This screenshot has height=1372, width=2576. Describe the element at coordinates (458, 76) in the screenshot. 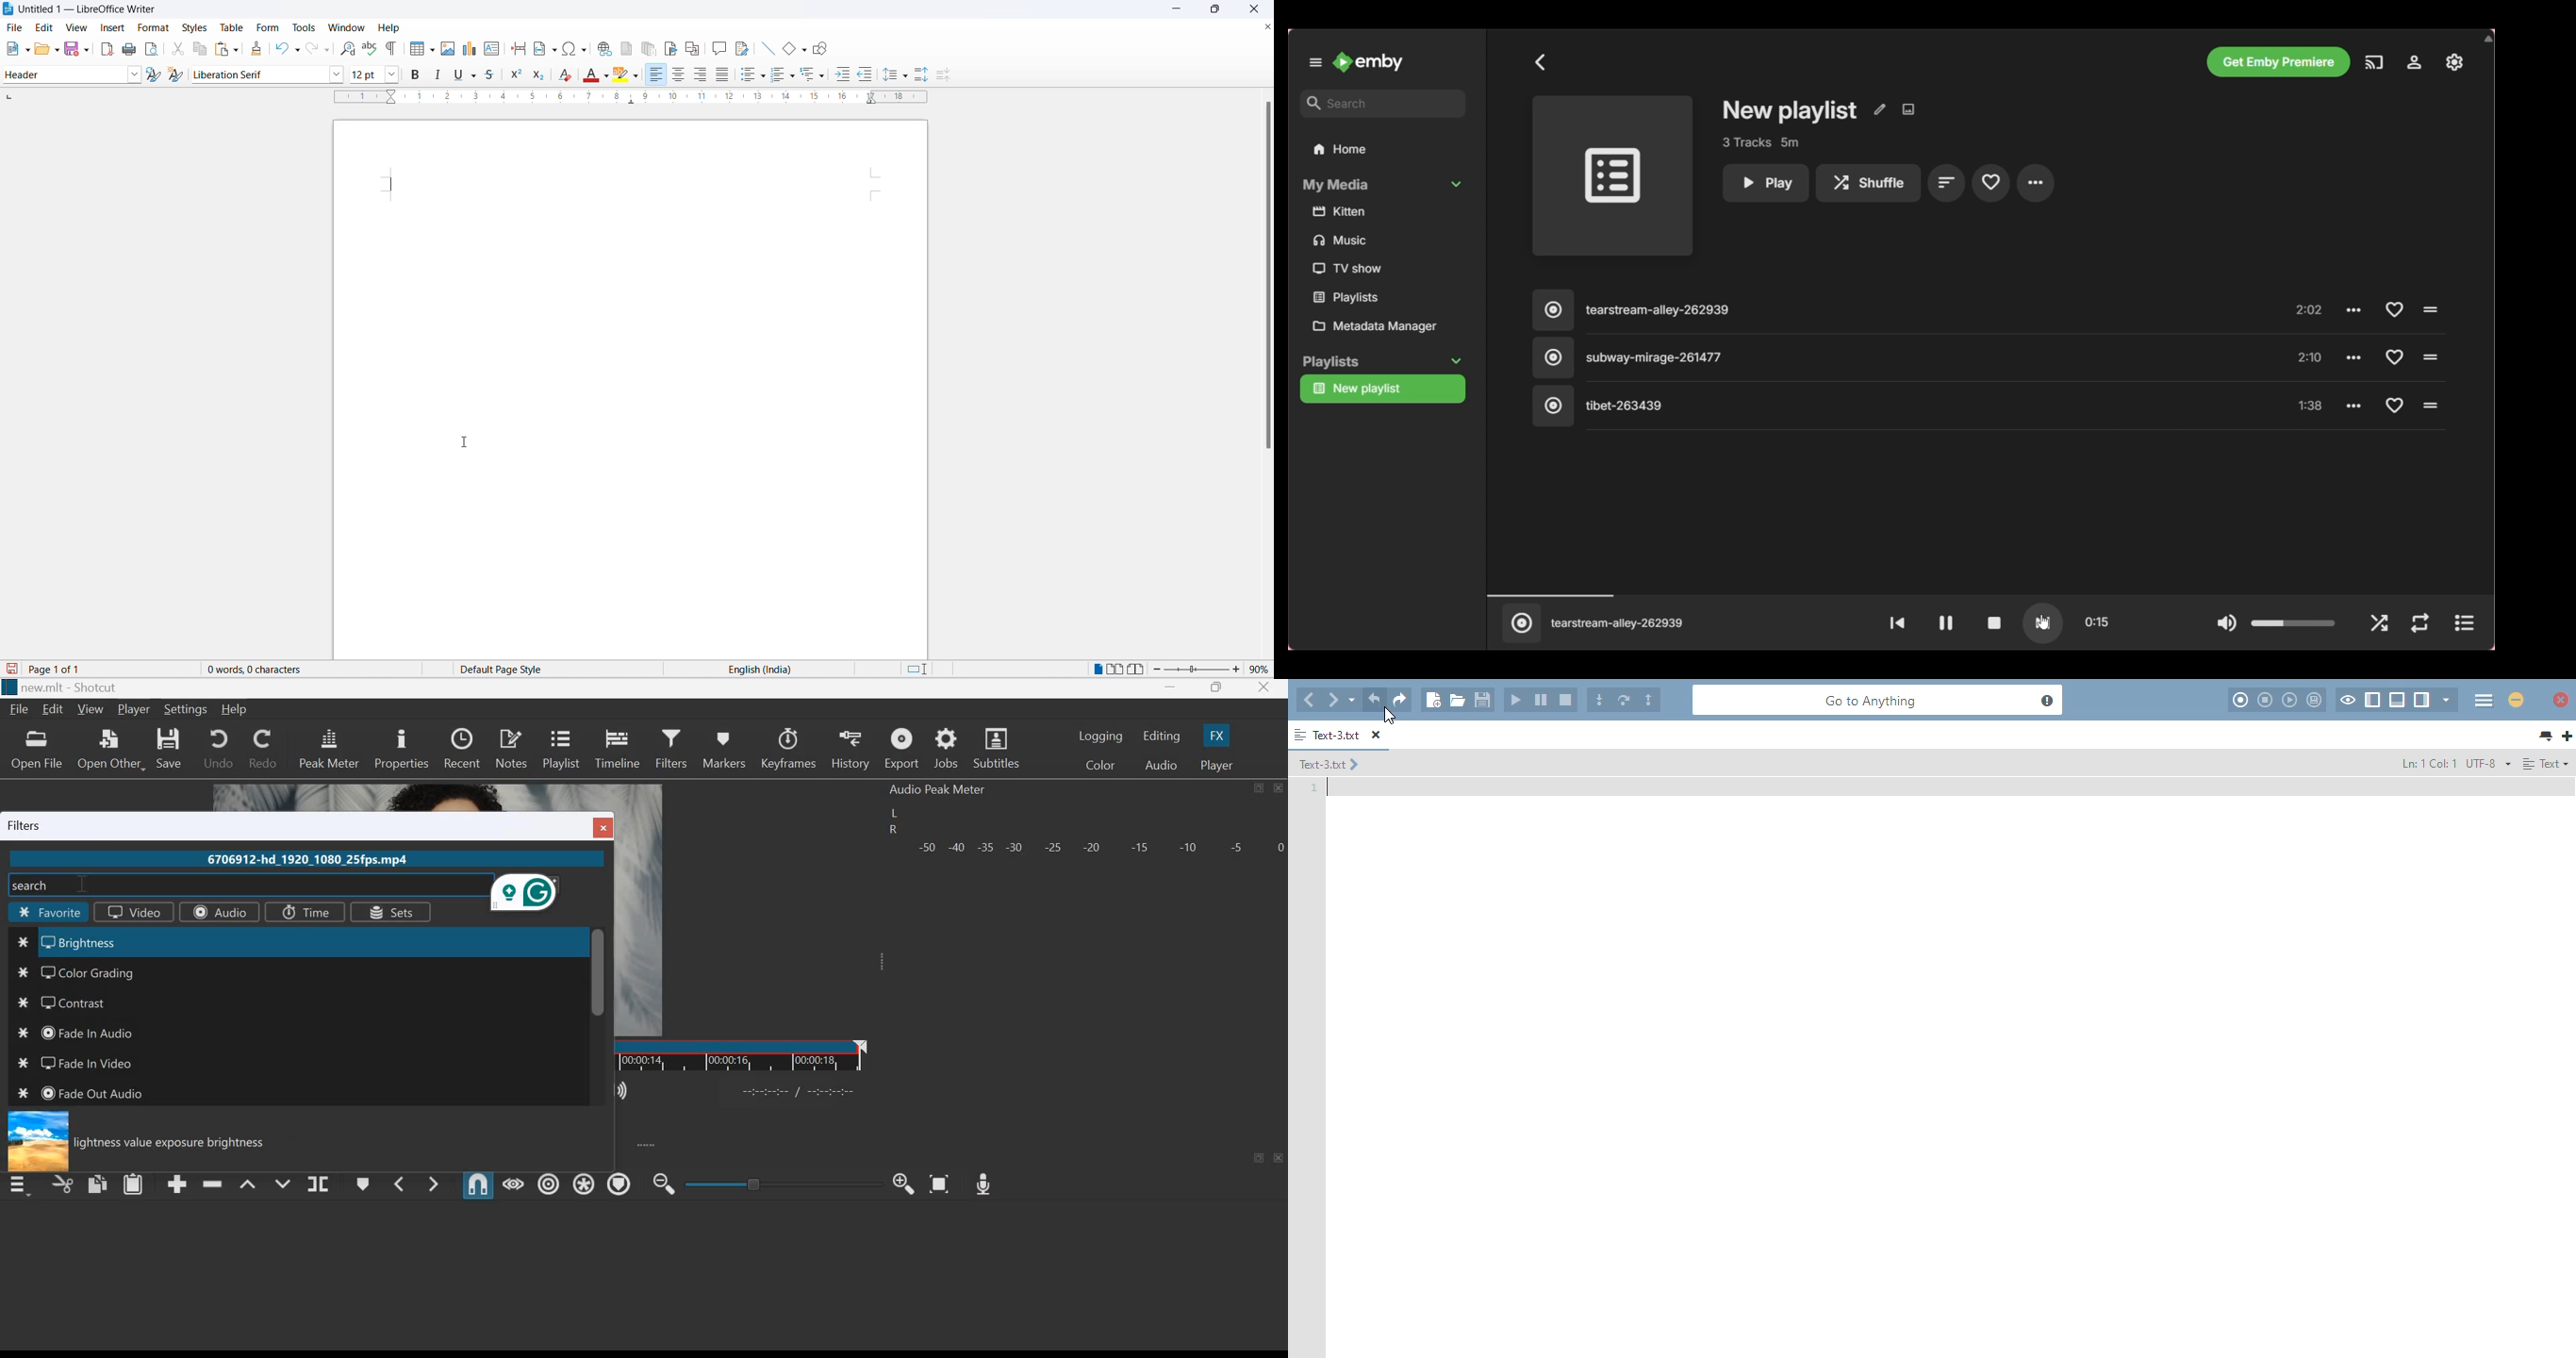

I see `underline` at that location.